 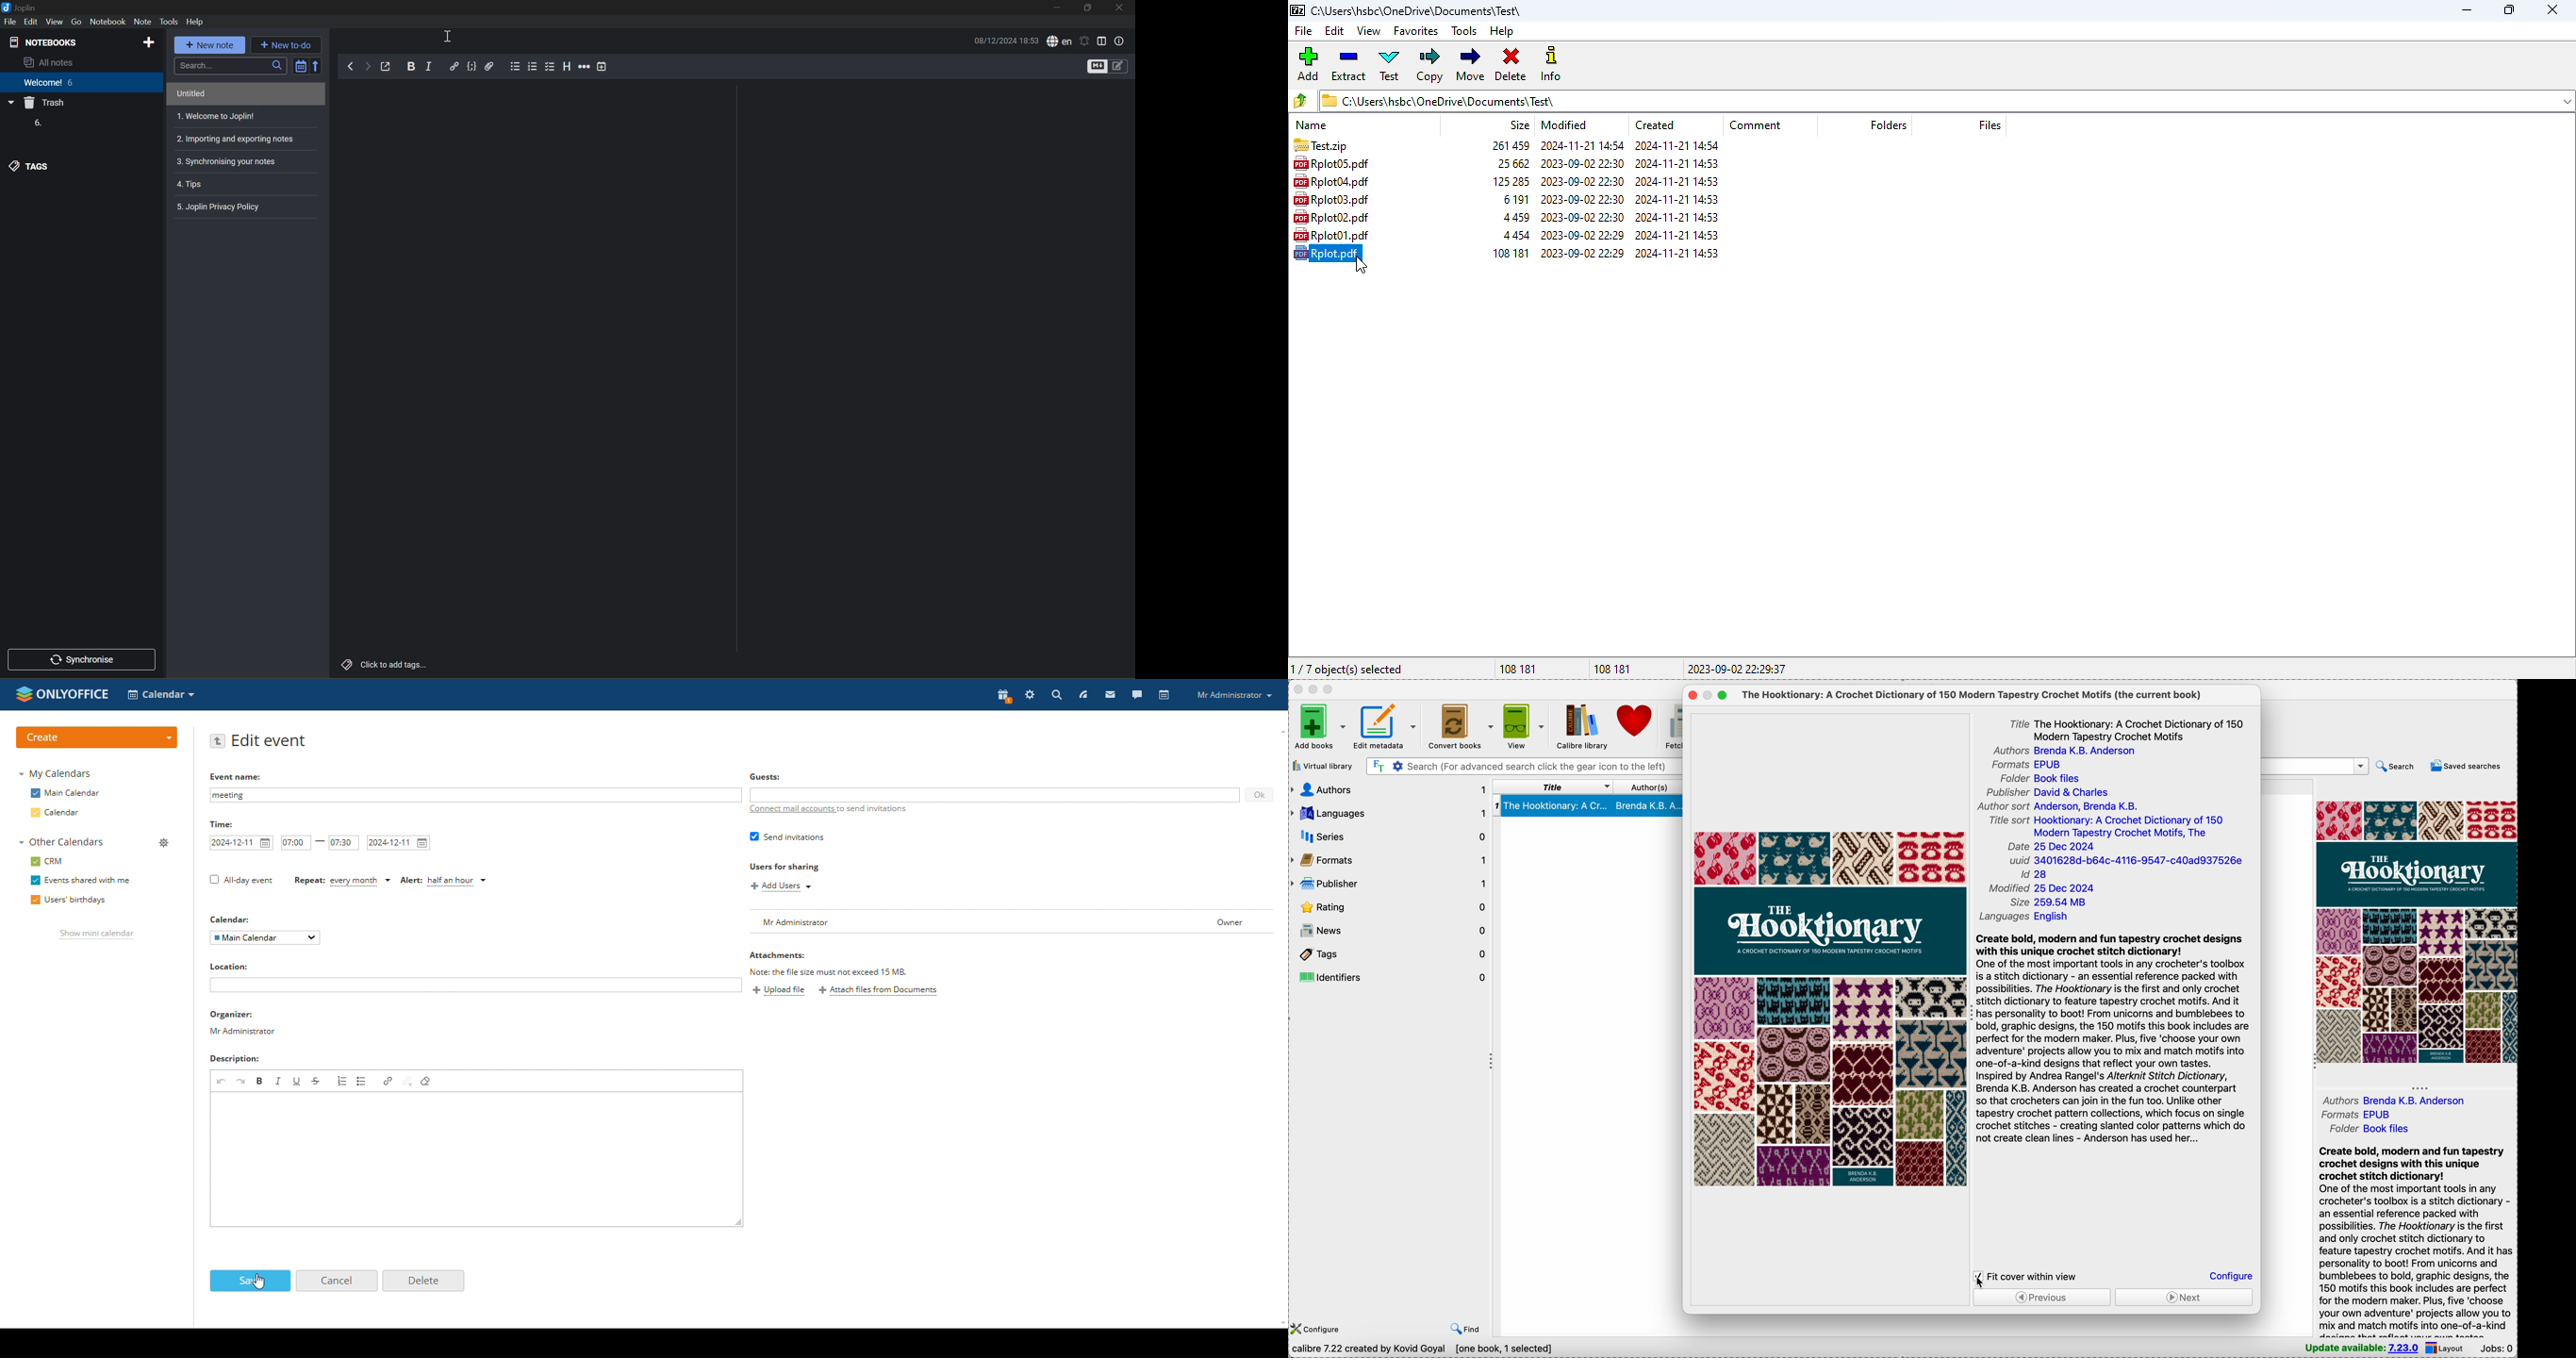 What do you see at coordinates (51, 63) in the screenshot?
I see `All notes` at bounding box center [51, 63].